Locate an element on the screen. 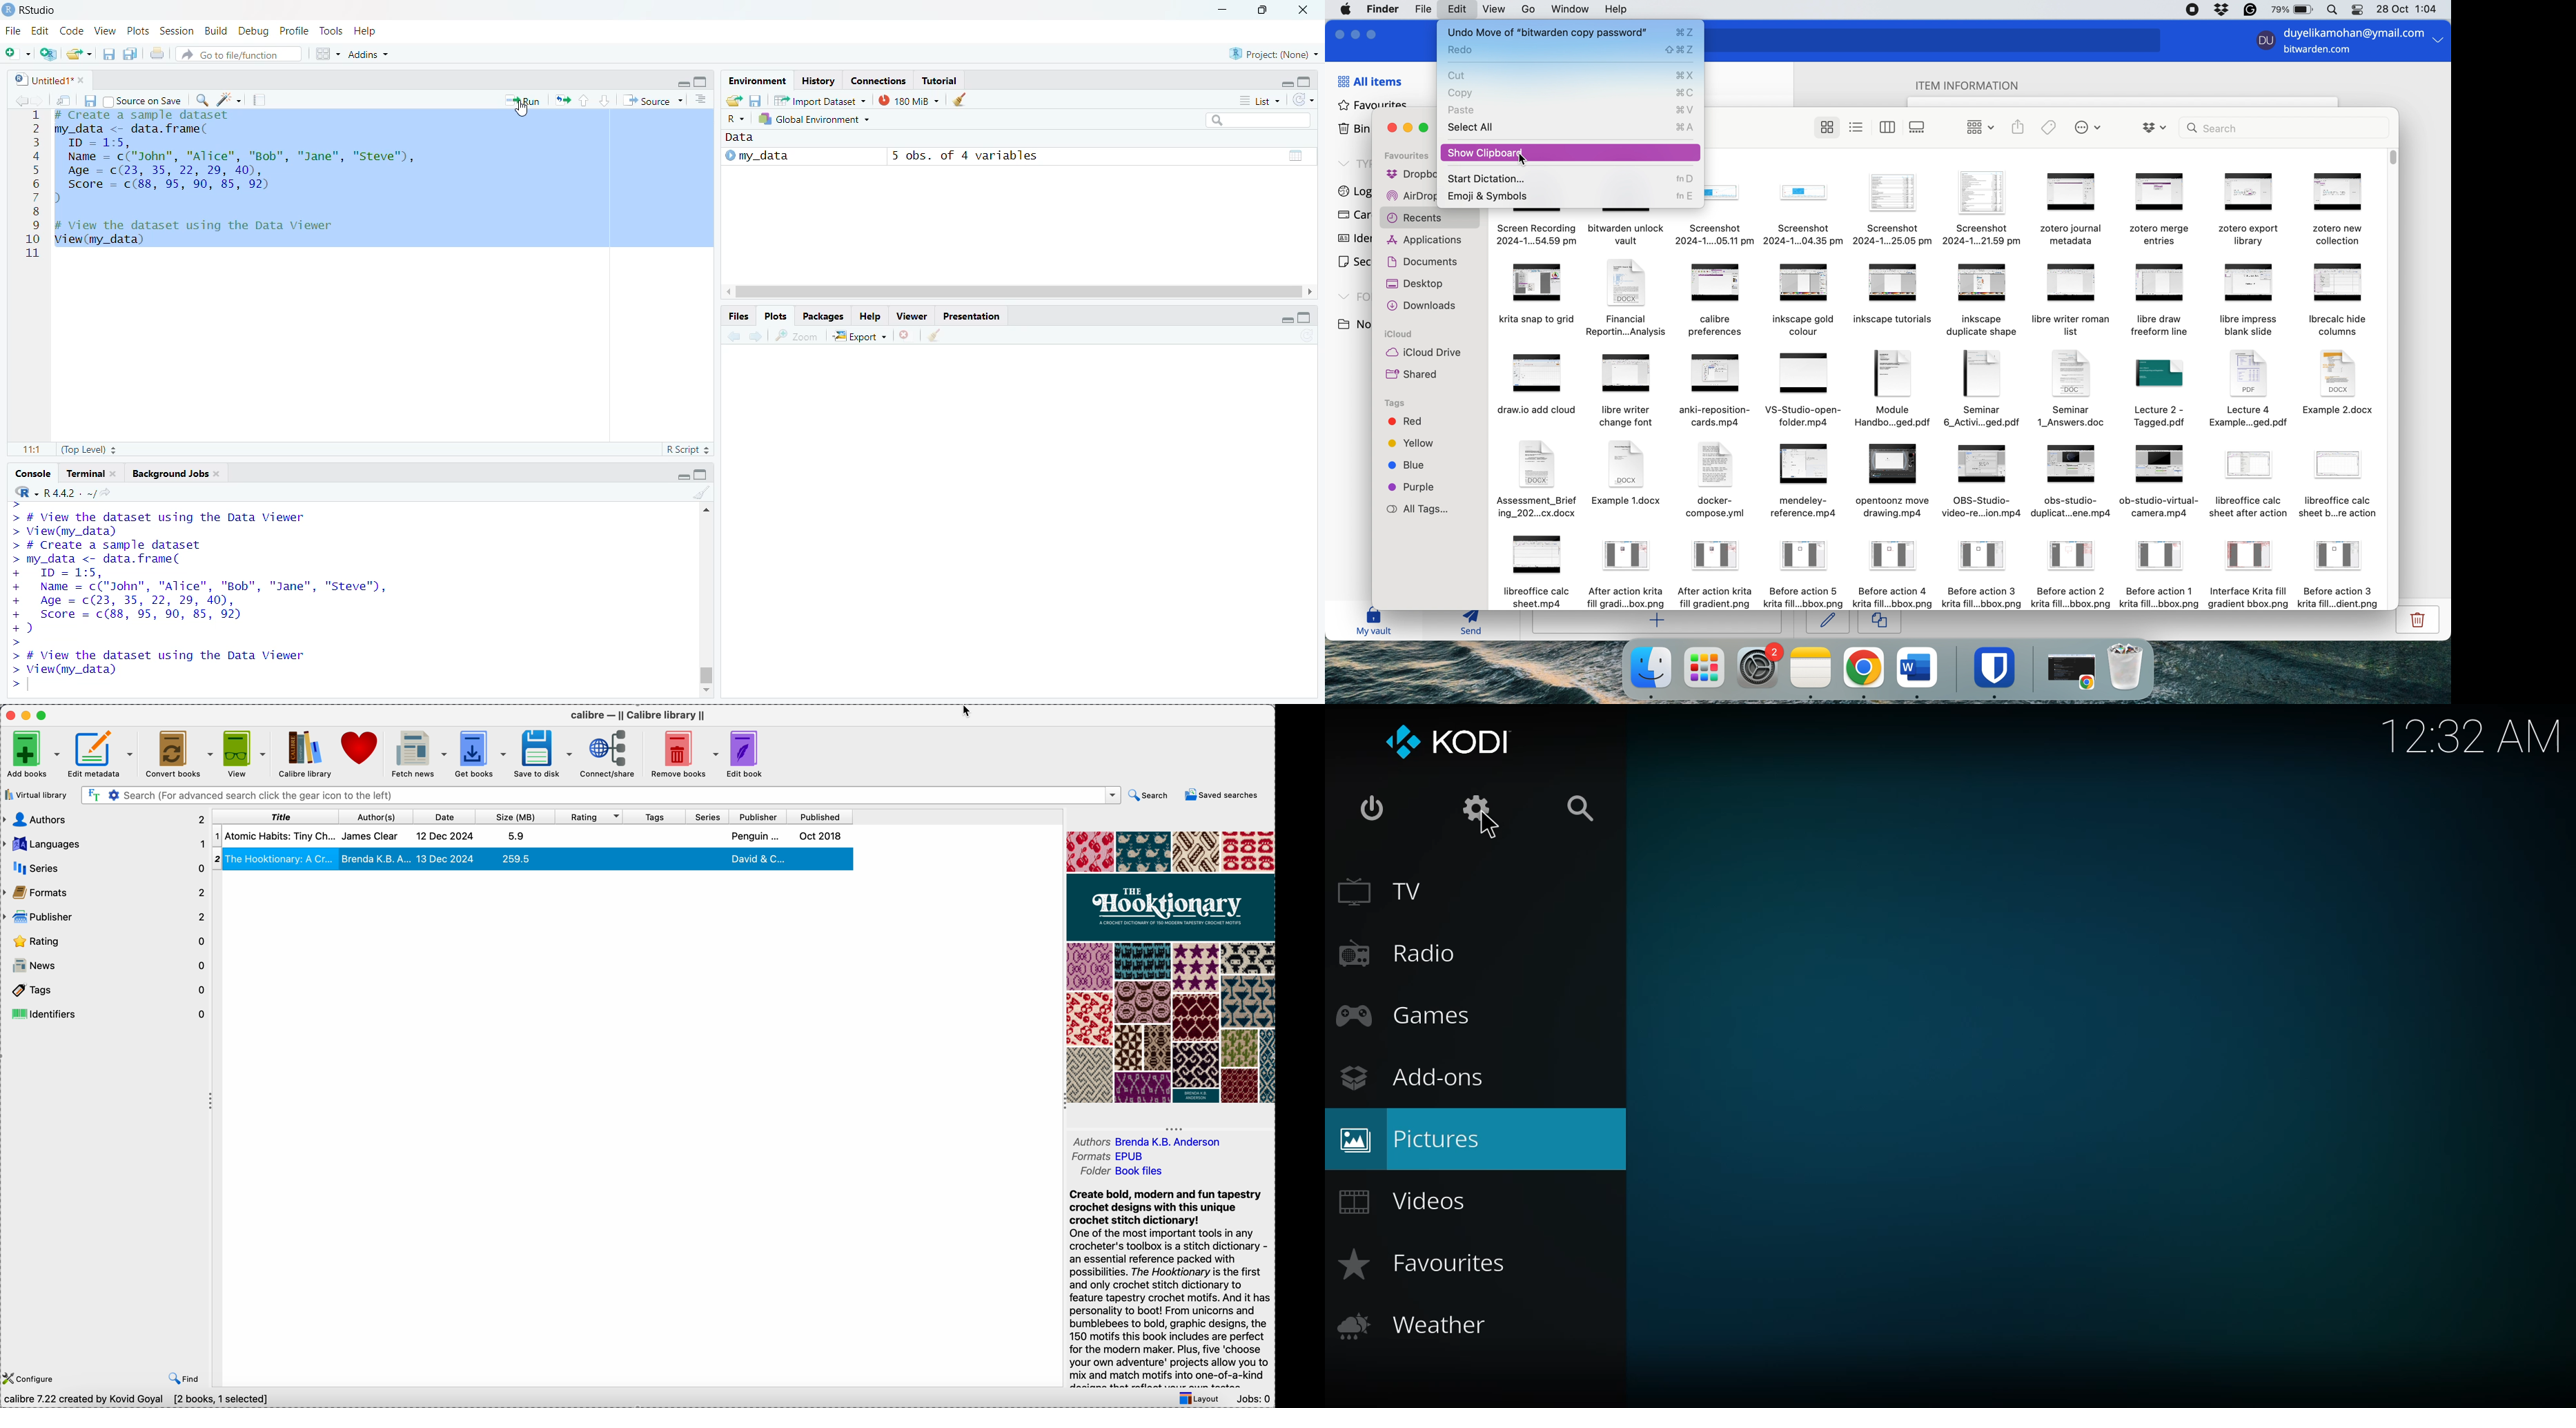  Viewer is located at coordinates (910, 316).